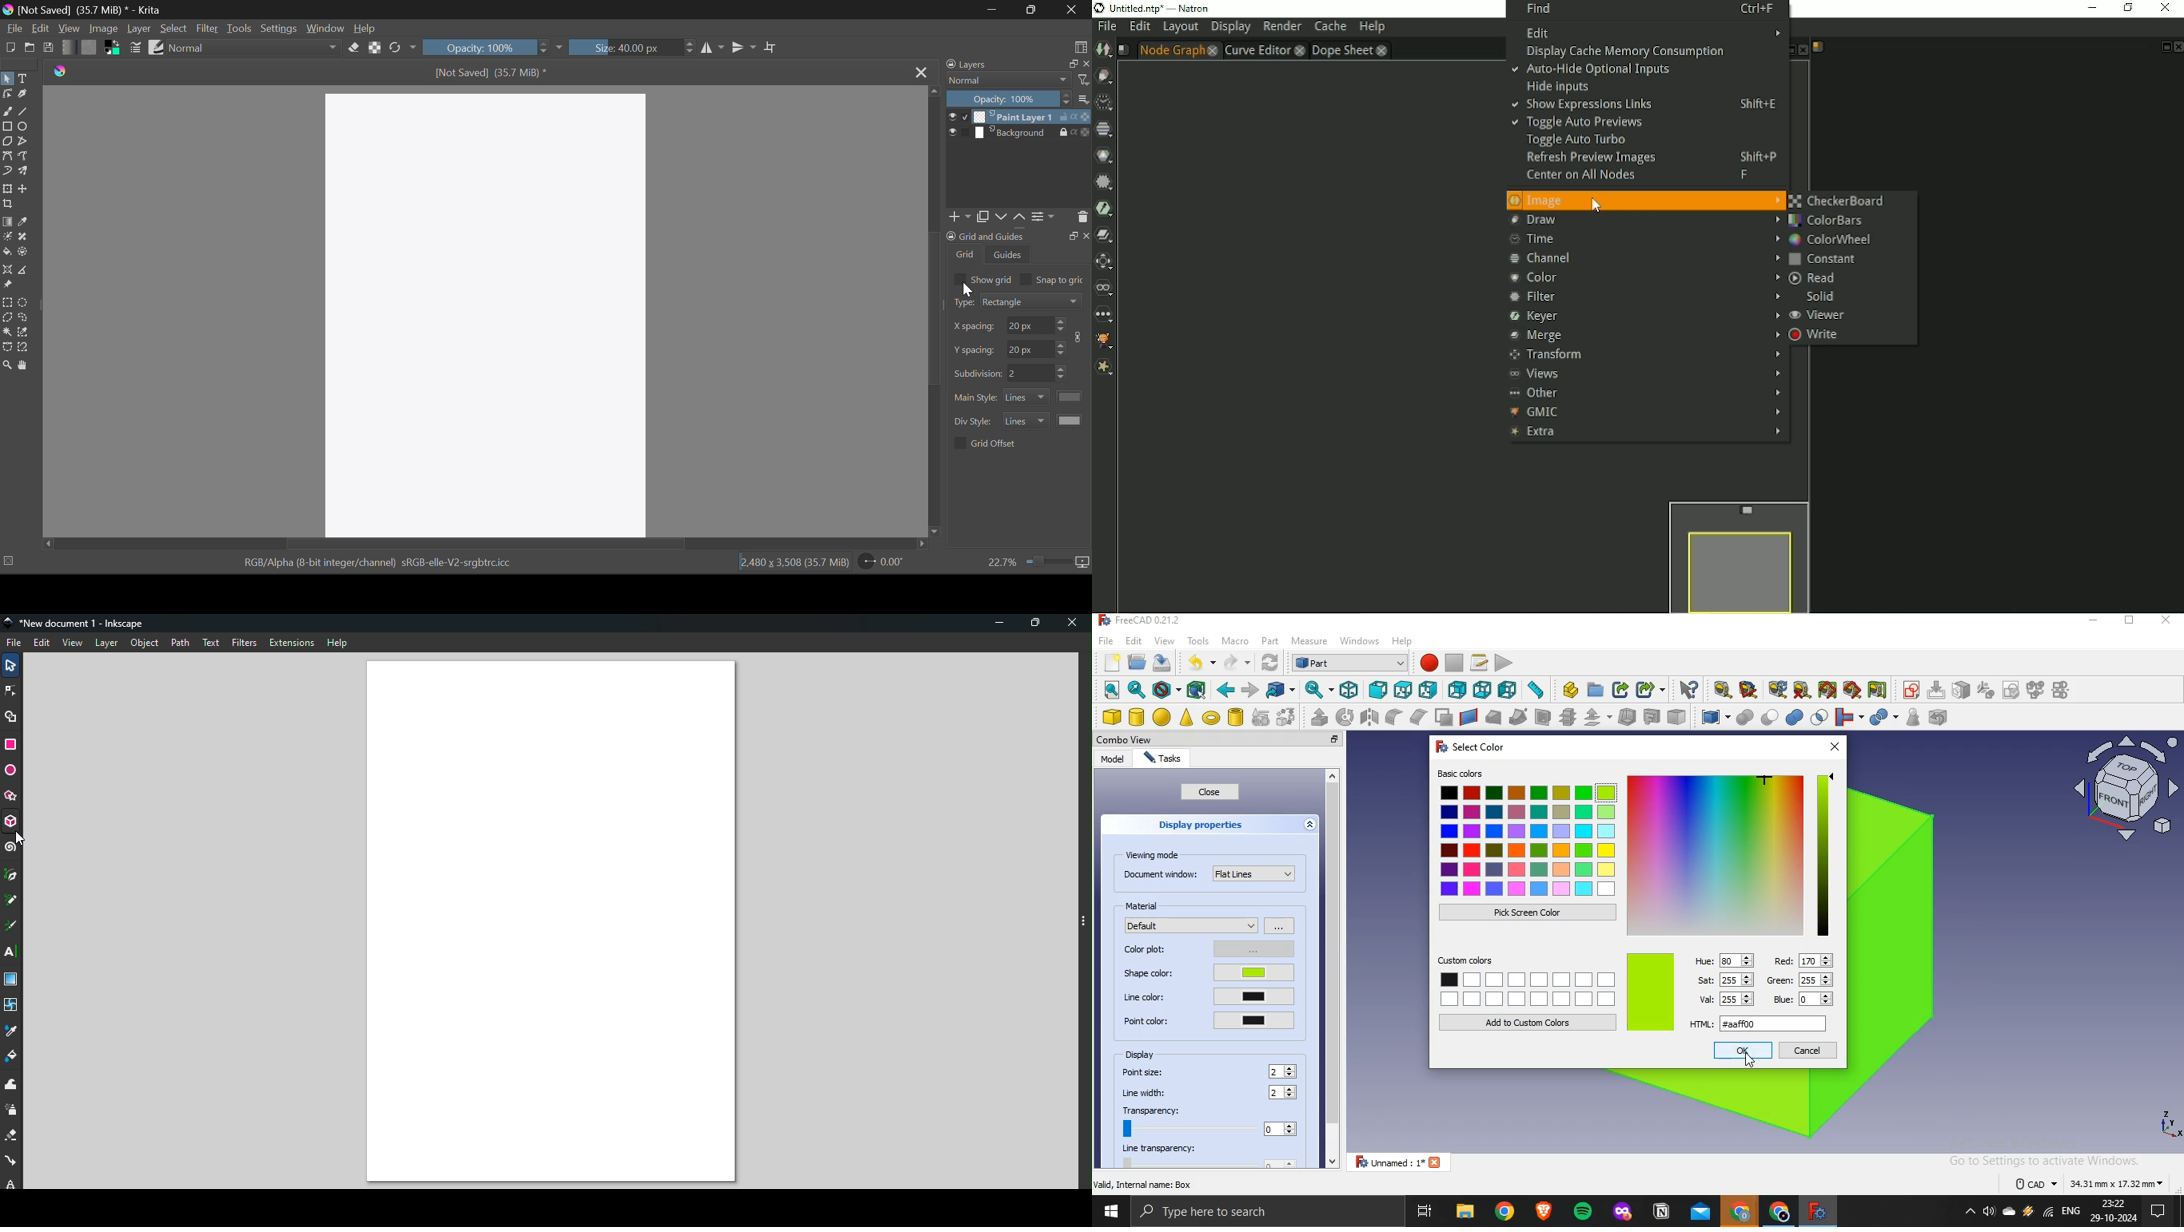  Describe the element at coordinates (23, 332) in the screenshot. I see `Similar Color Selector` at that location.